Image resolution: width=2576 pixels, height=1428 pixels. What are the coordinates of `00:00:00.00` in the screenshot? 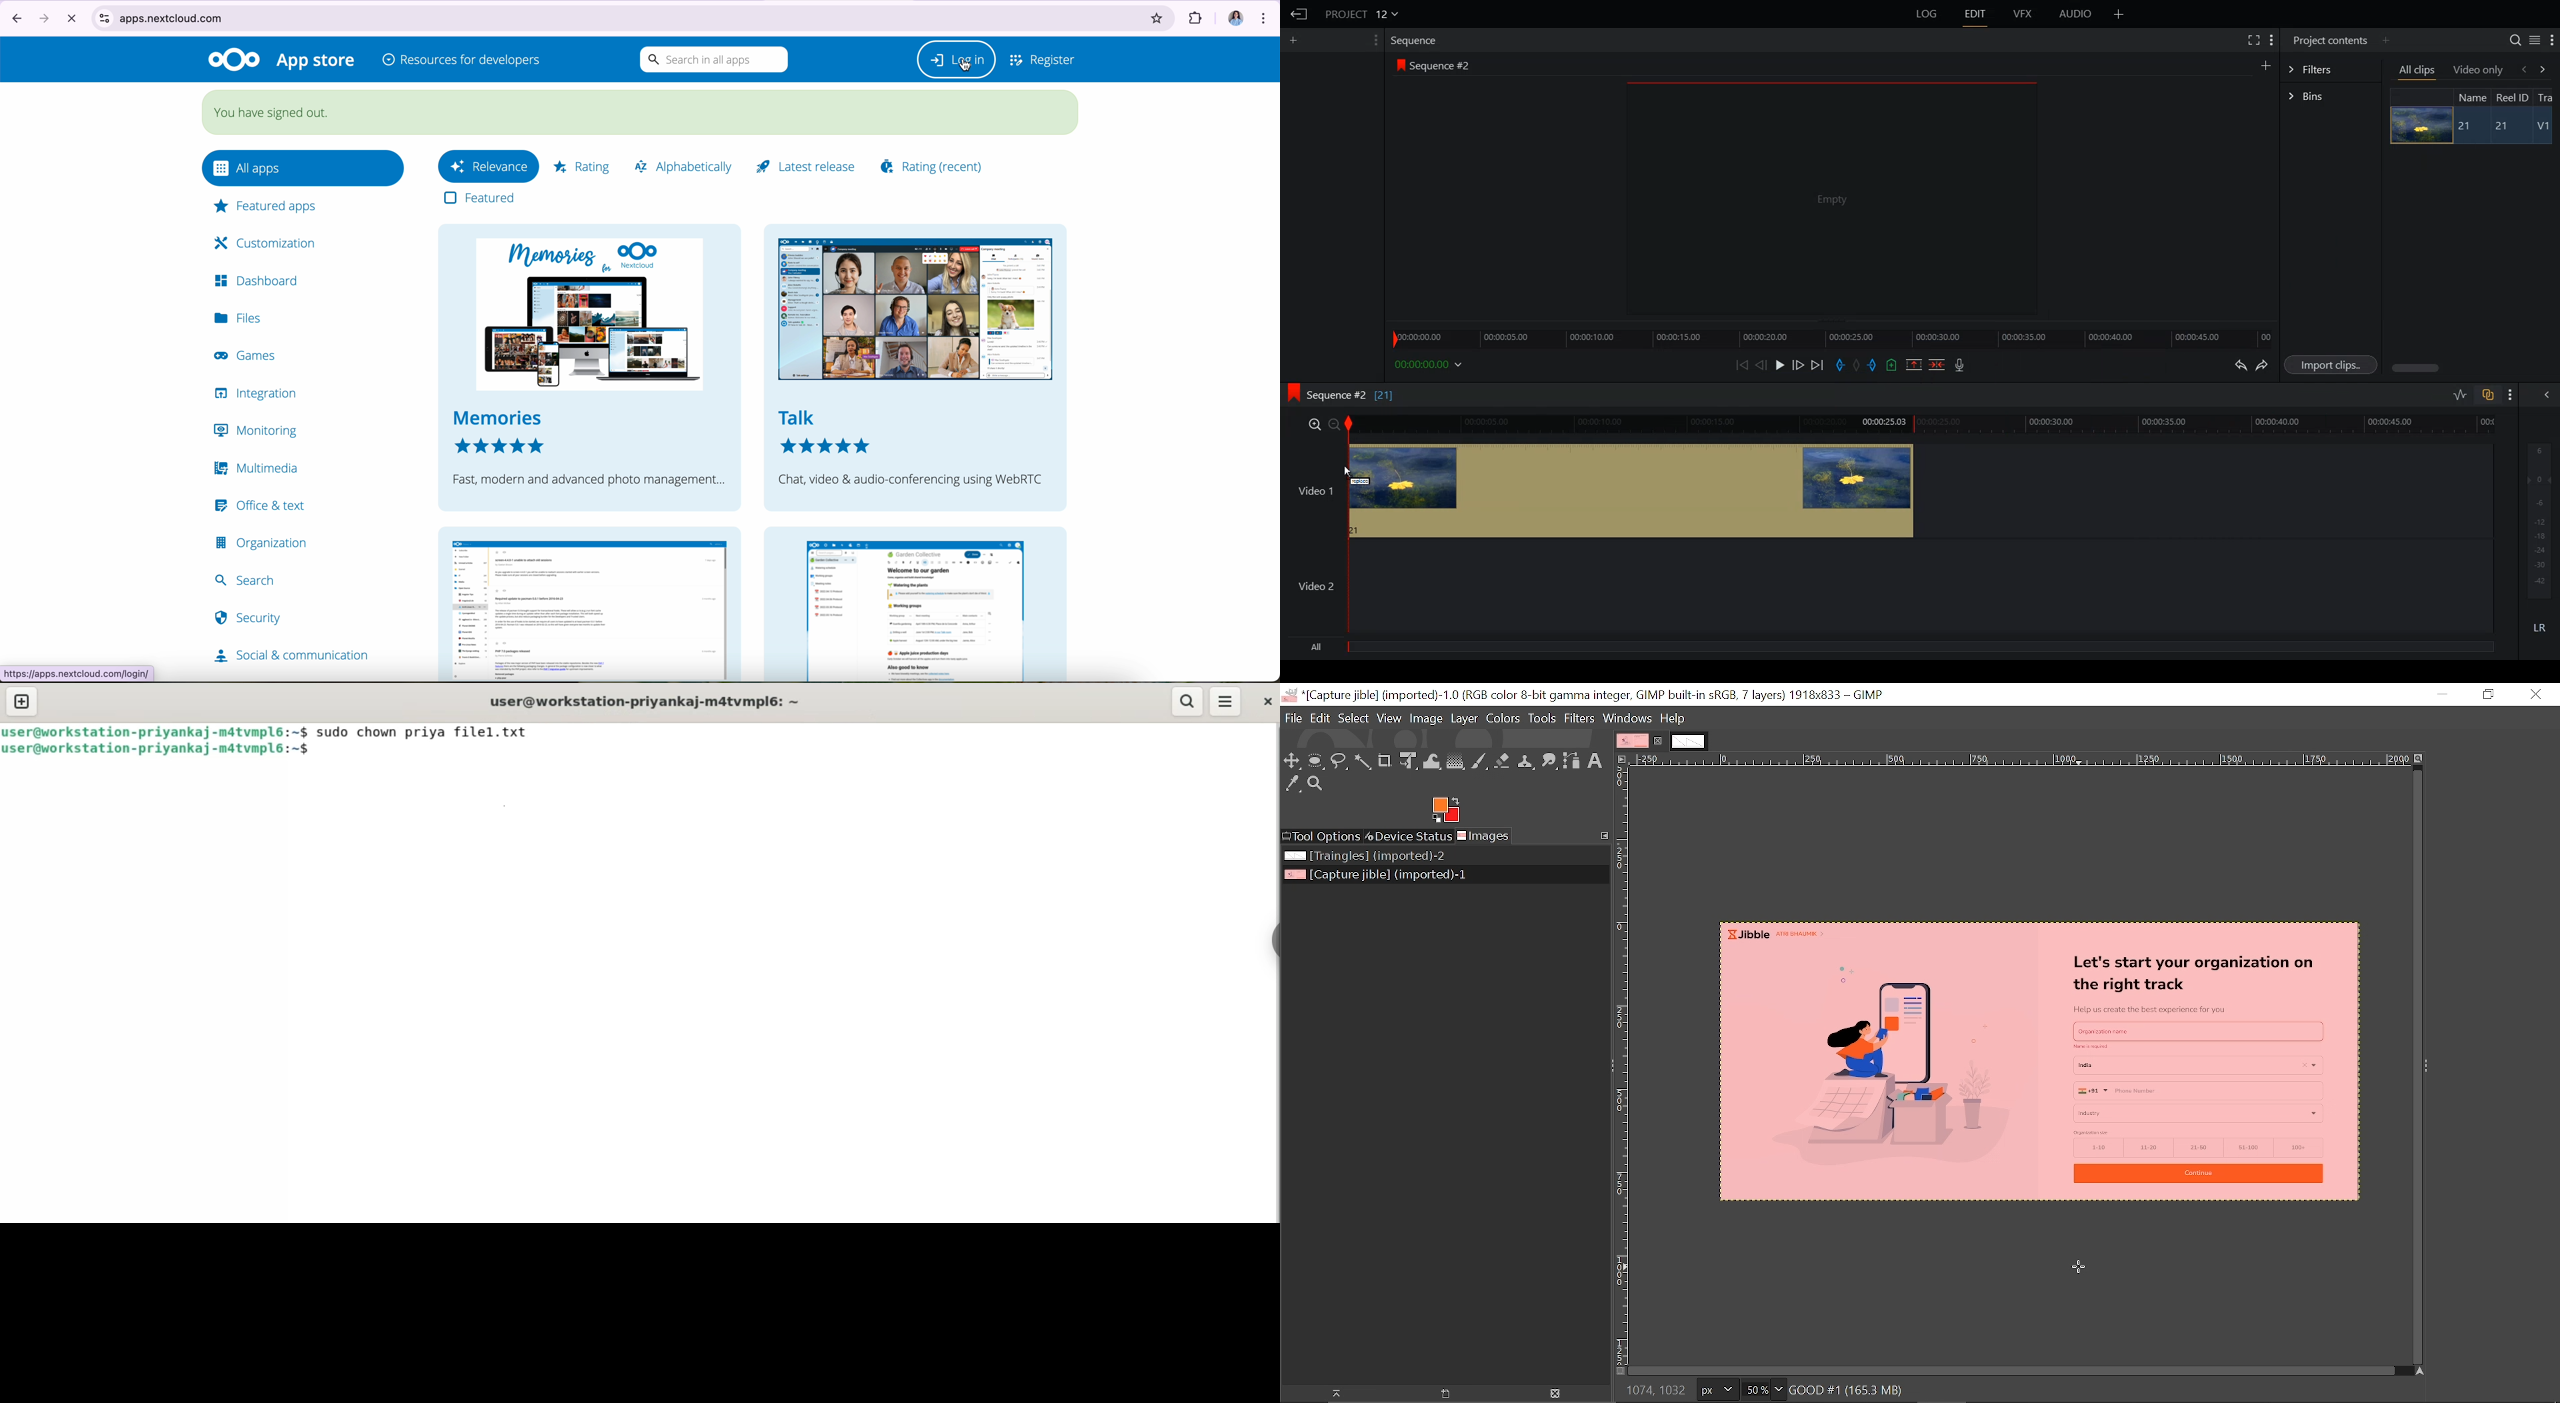 It's located at (1431, 364).